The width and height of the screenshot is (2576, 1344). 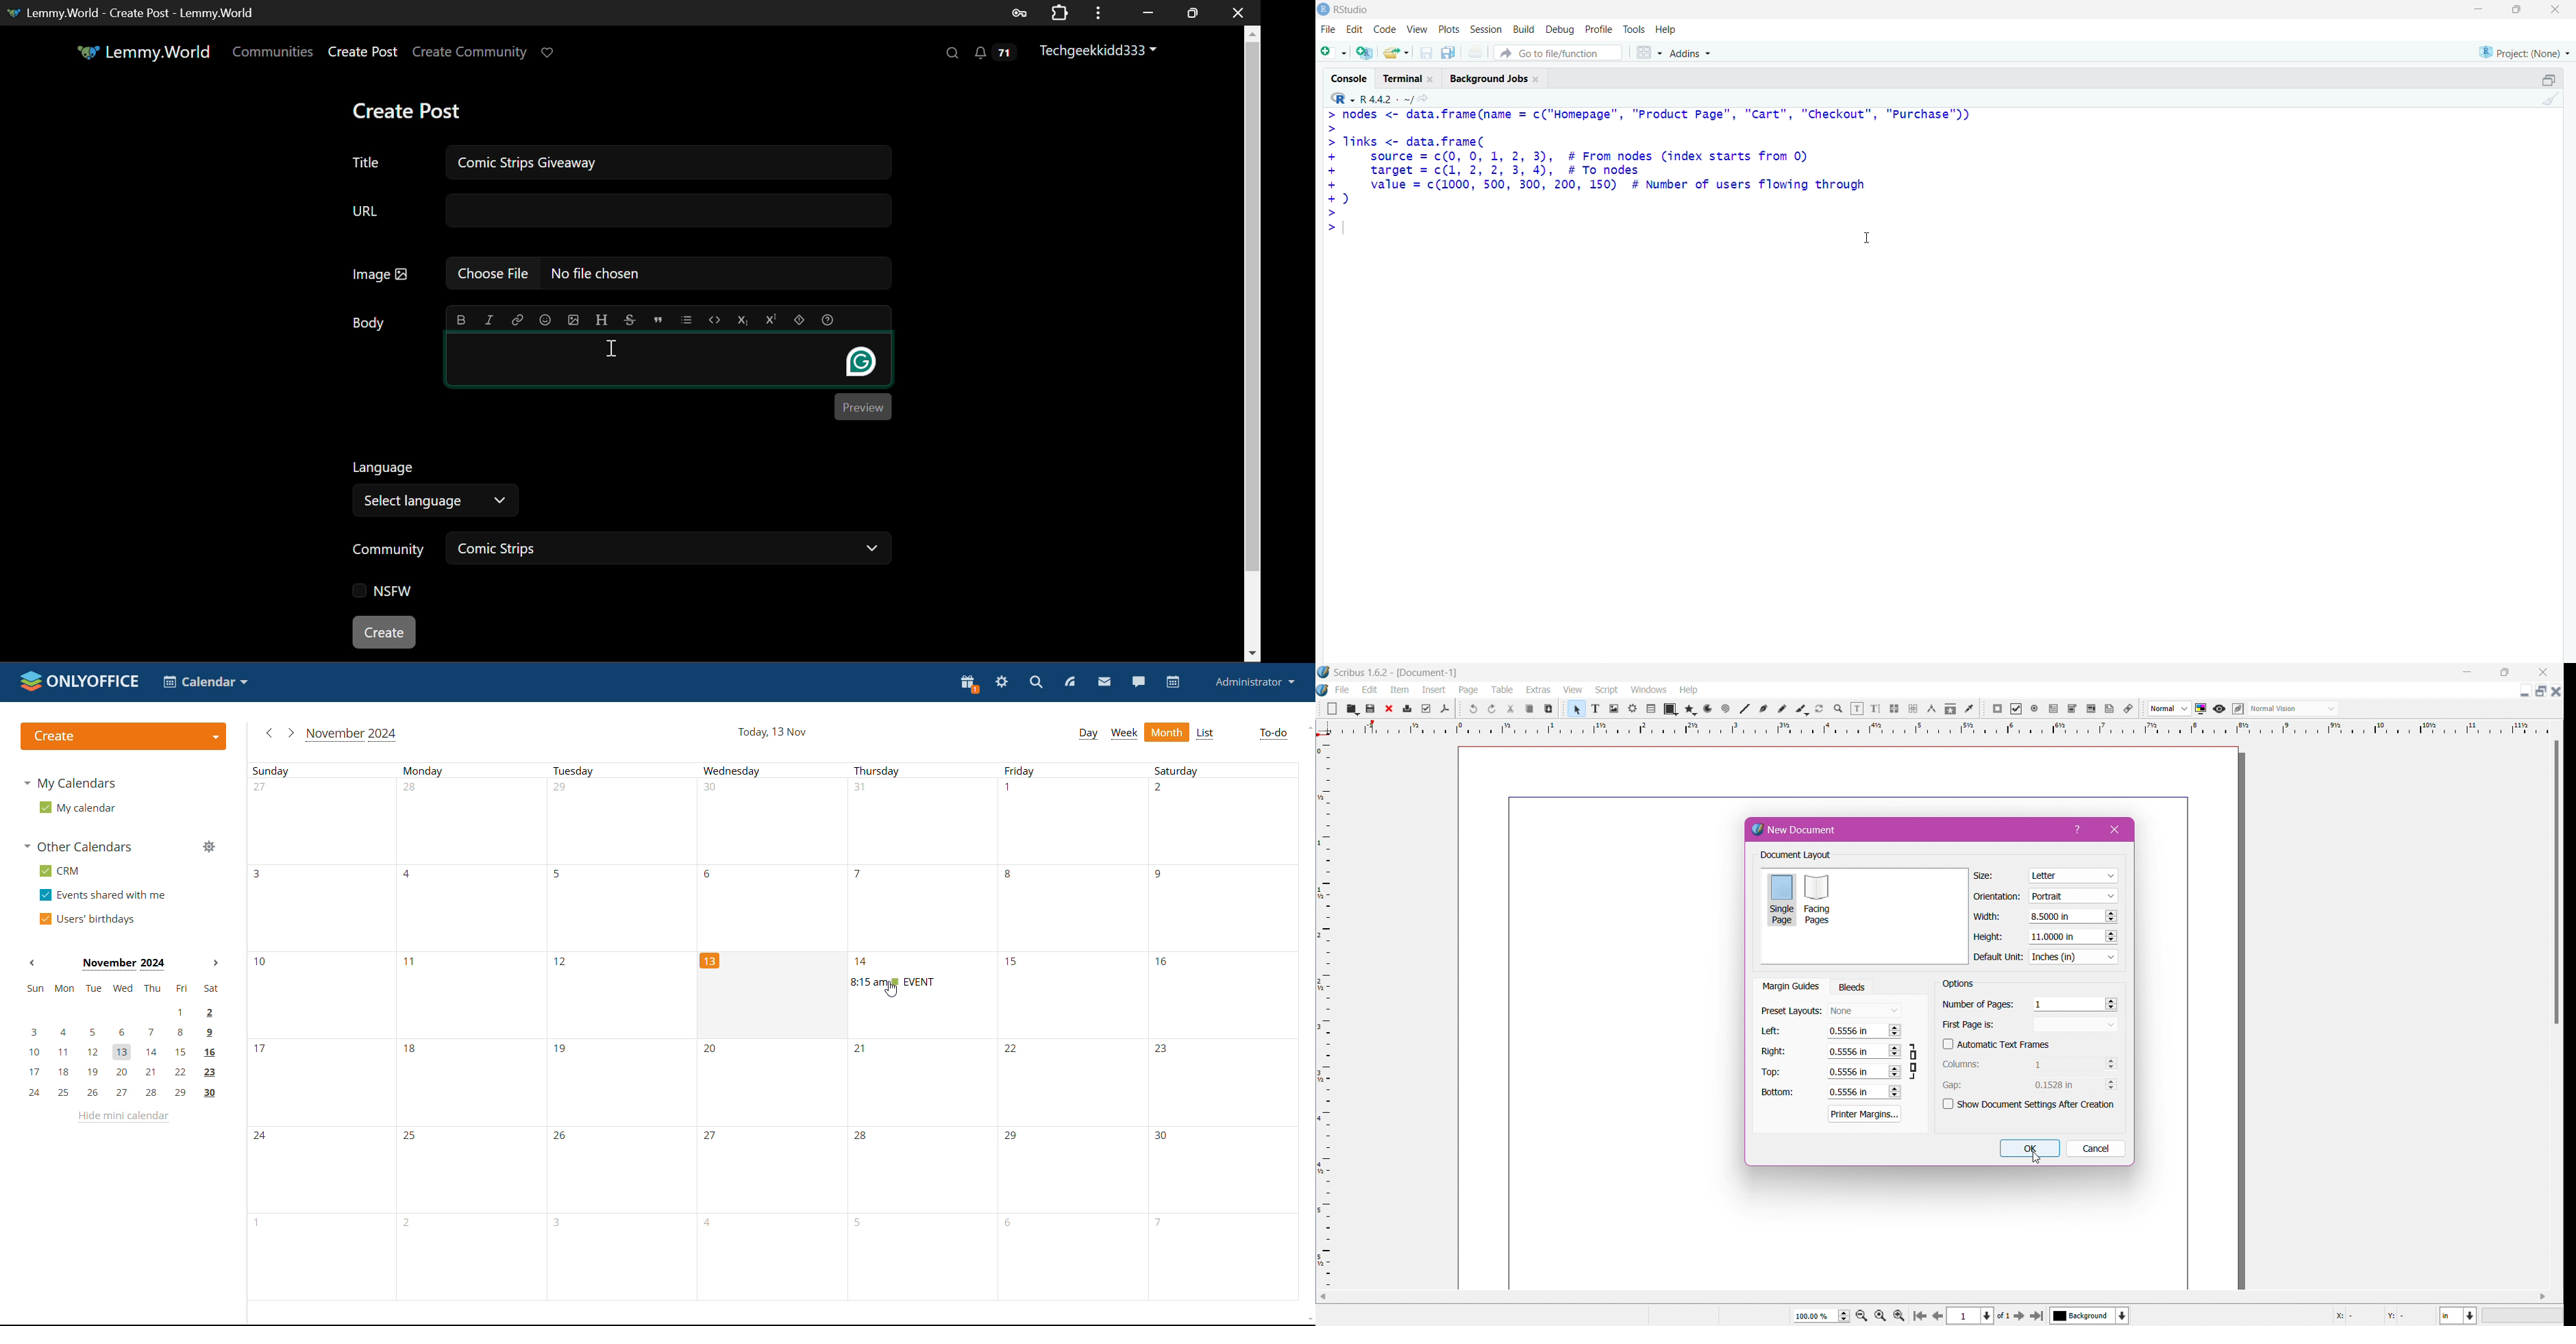 I want to click on Preview, so click(x=864, y=404).